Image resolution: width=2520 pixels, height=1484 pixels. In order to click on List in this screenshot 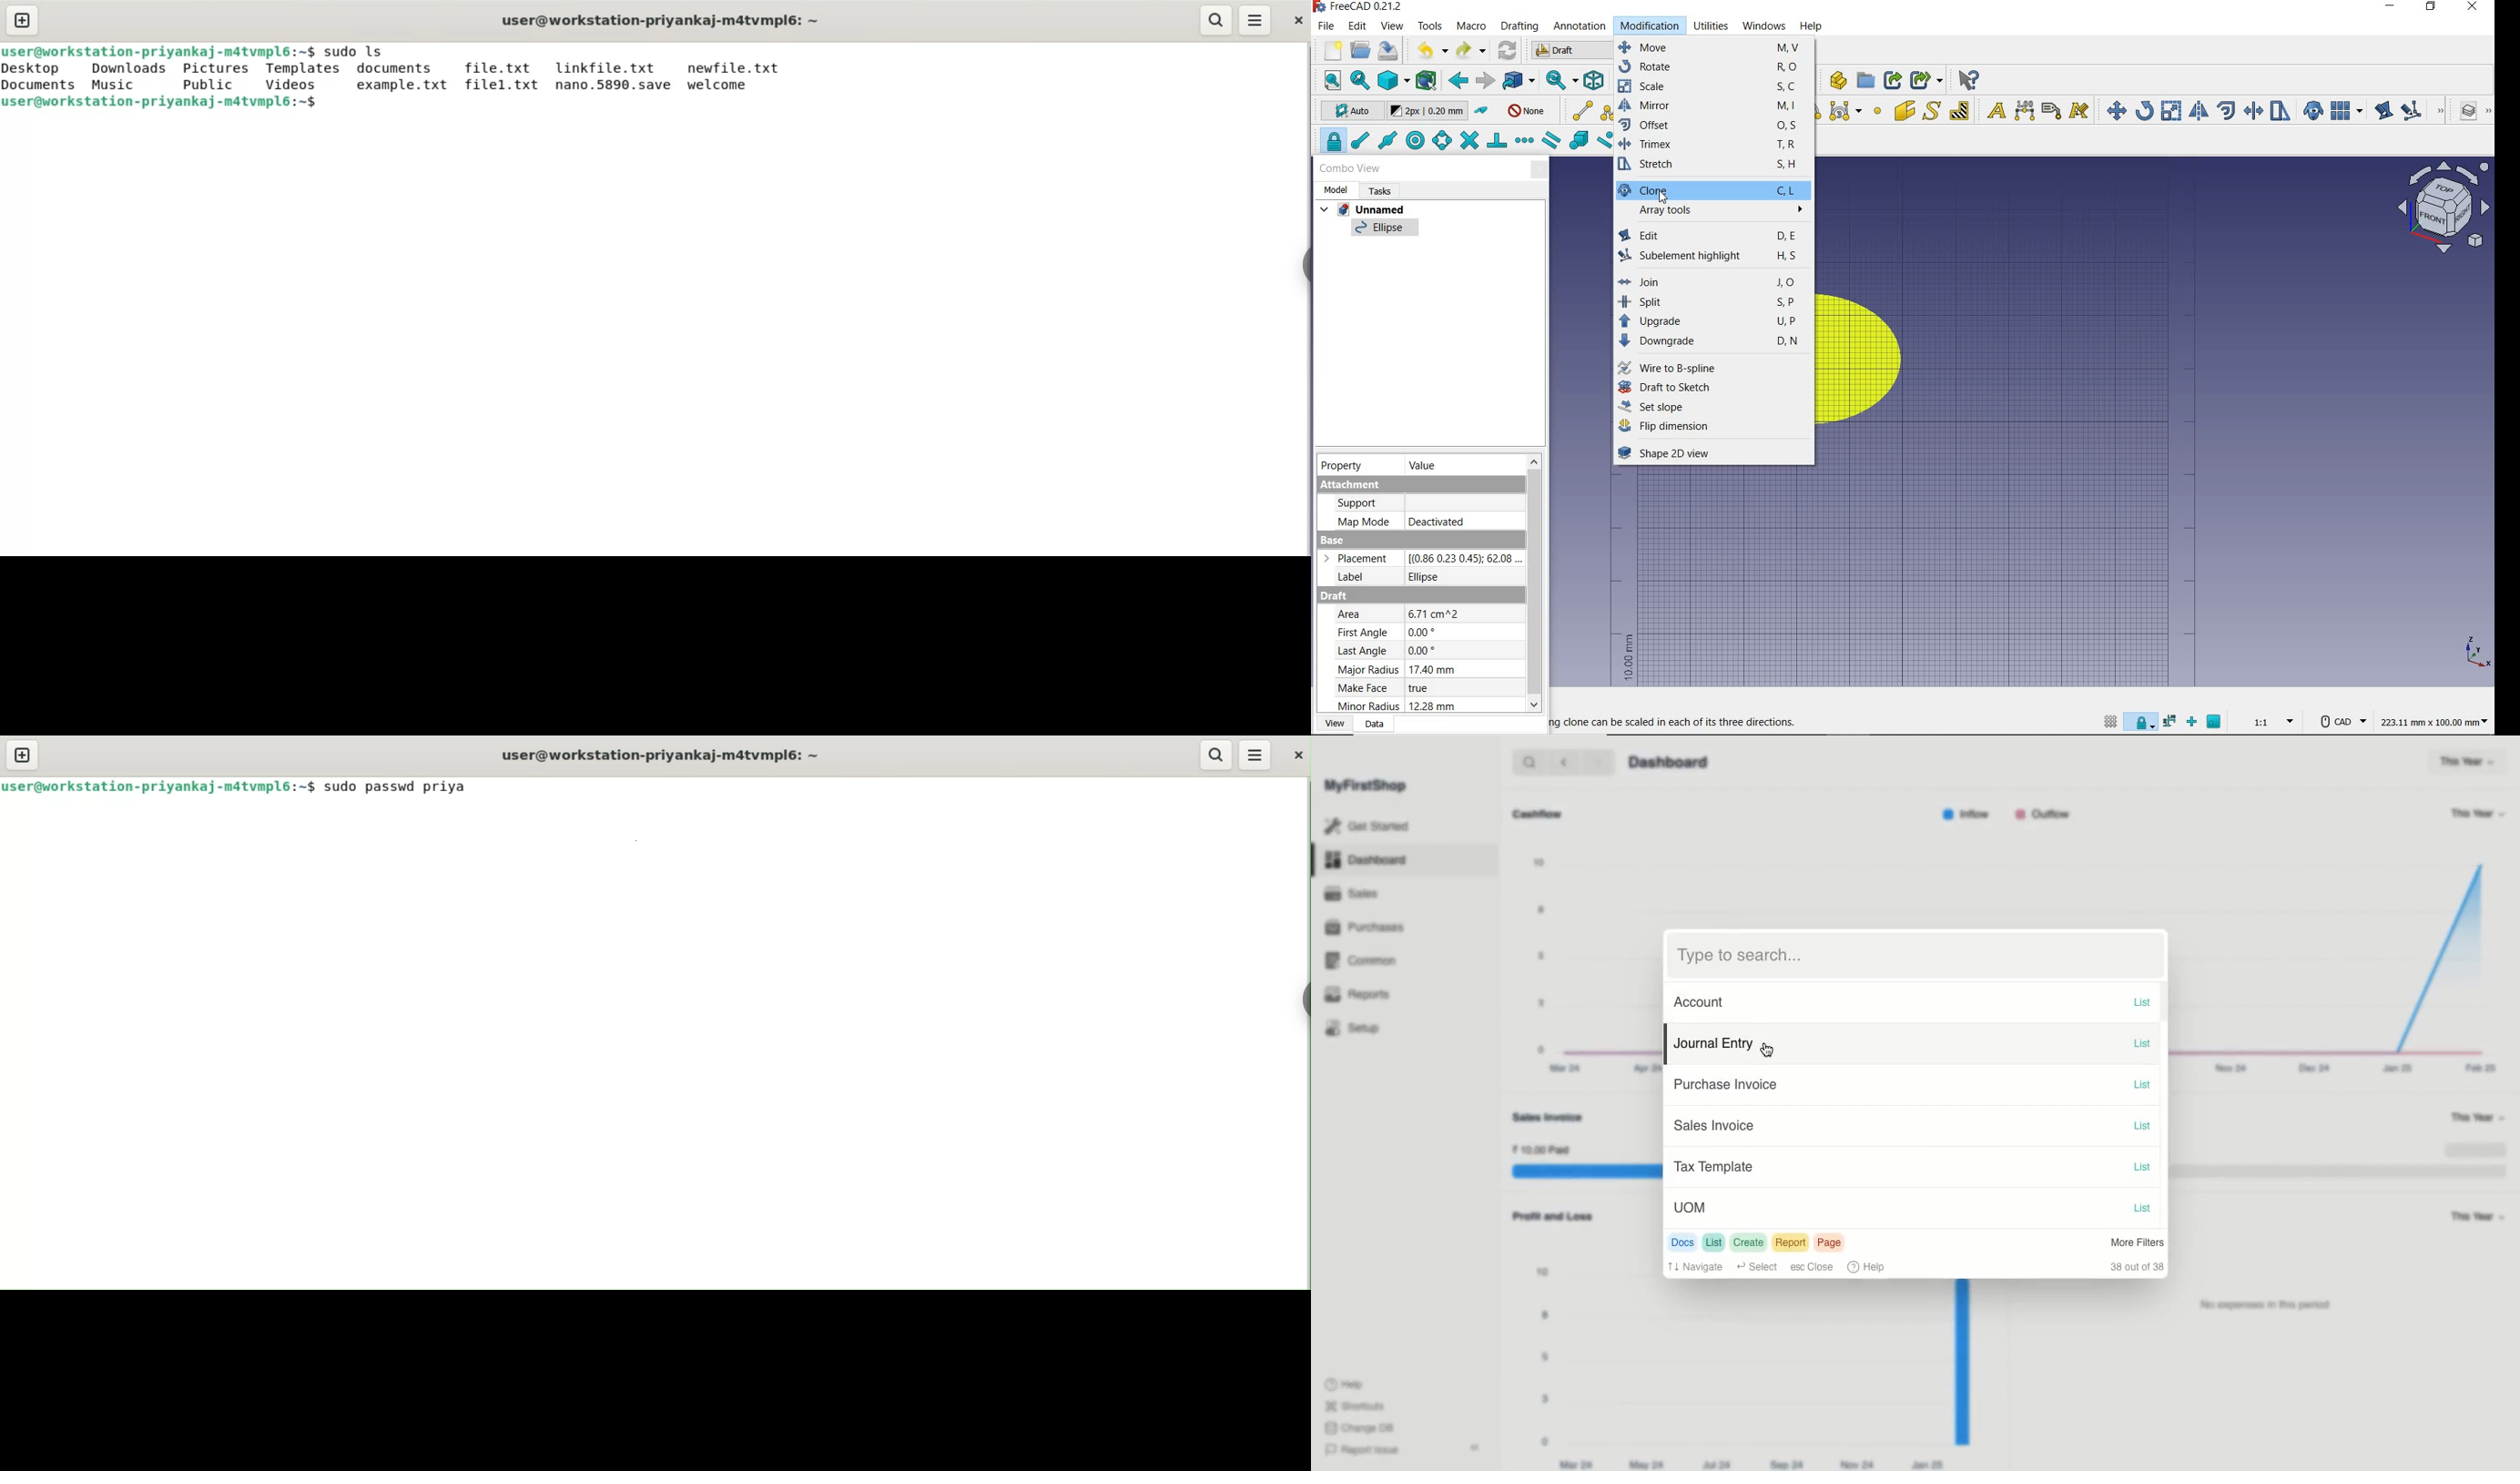, I will do `click(1711, 1242)`.